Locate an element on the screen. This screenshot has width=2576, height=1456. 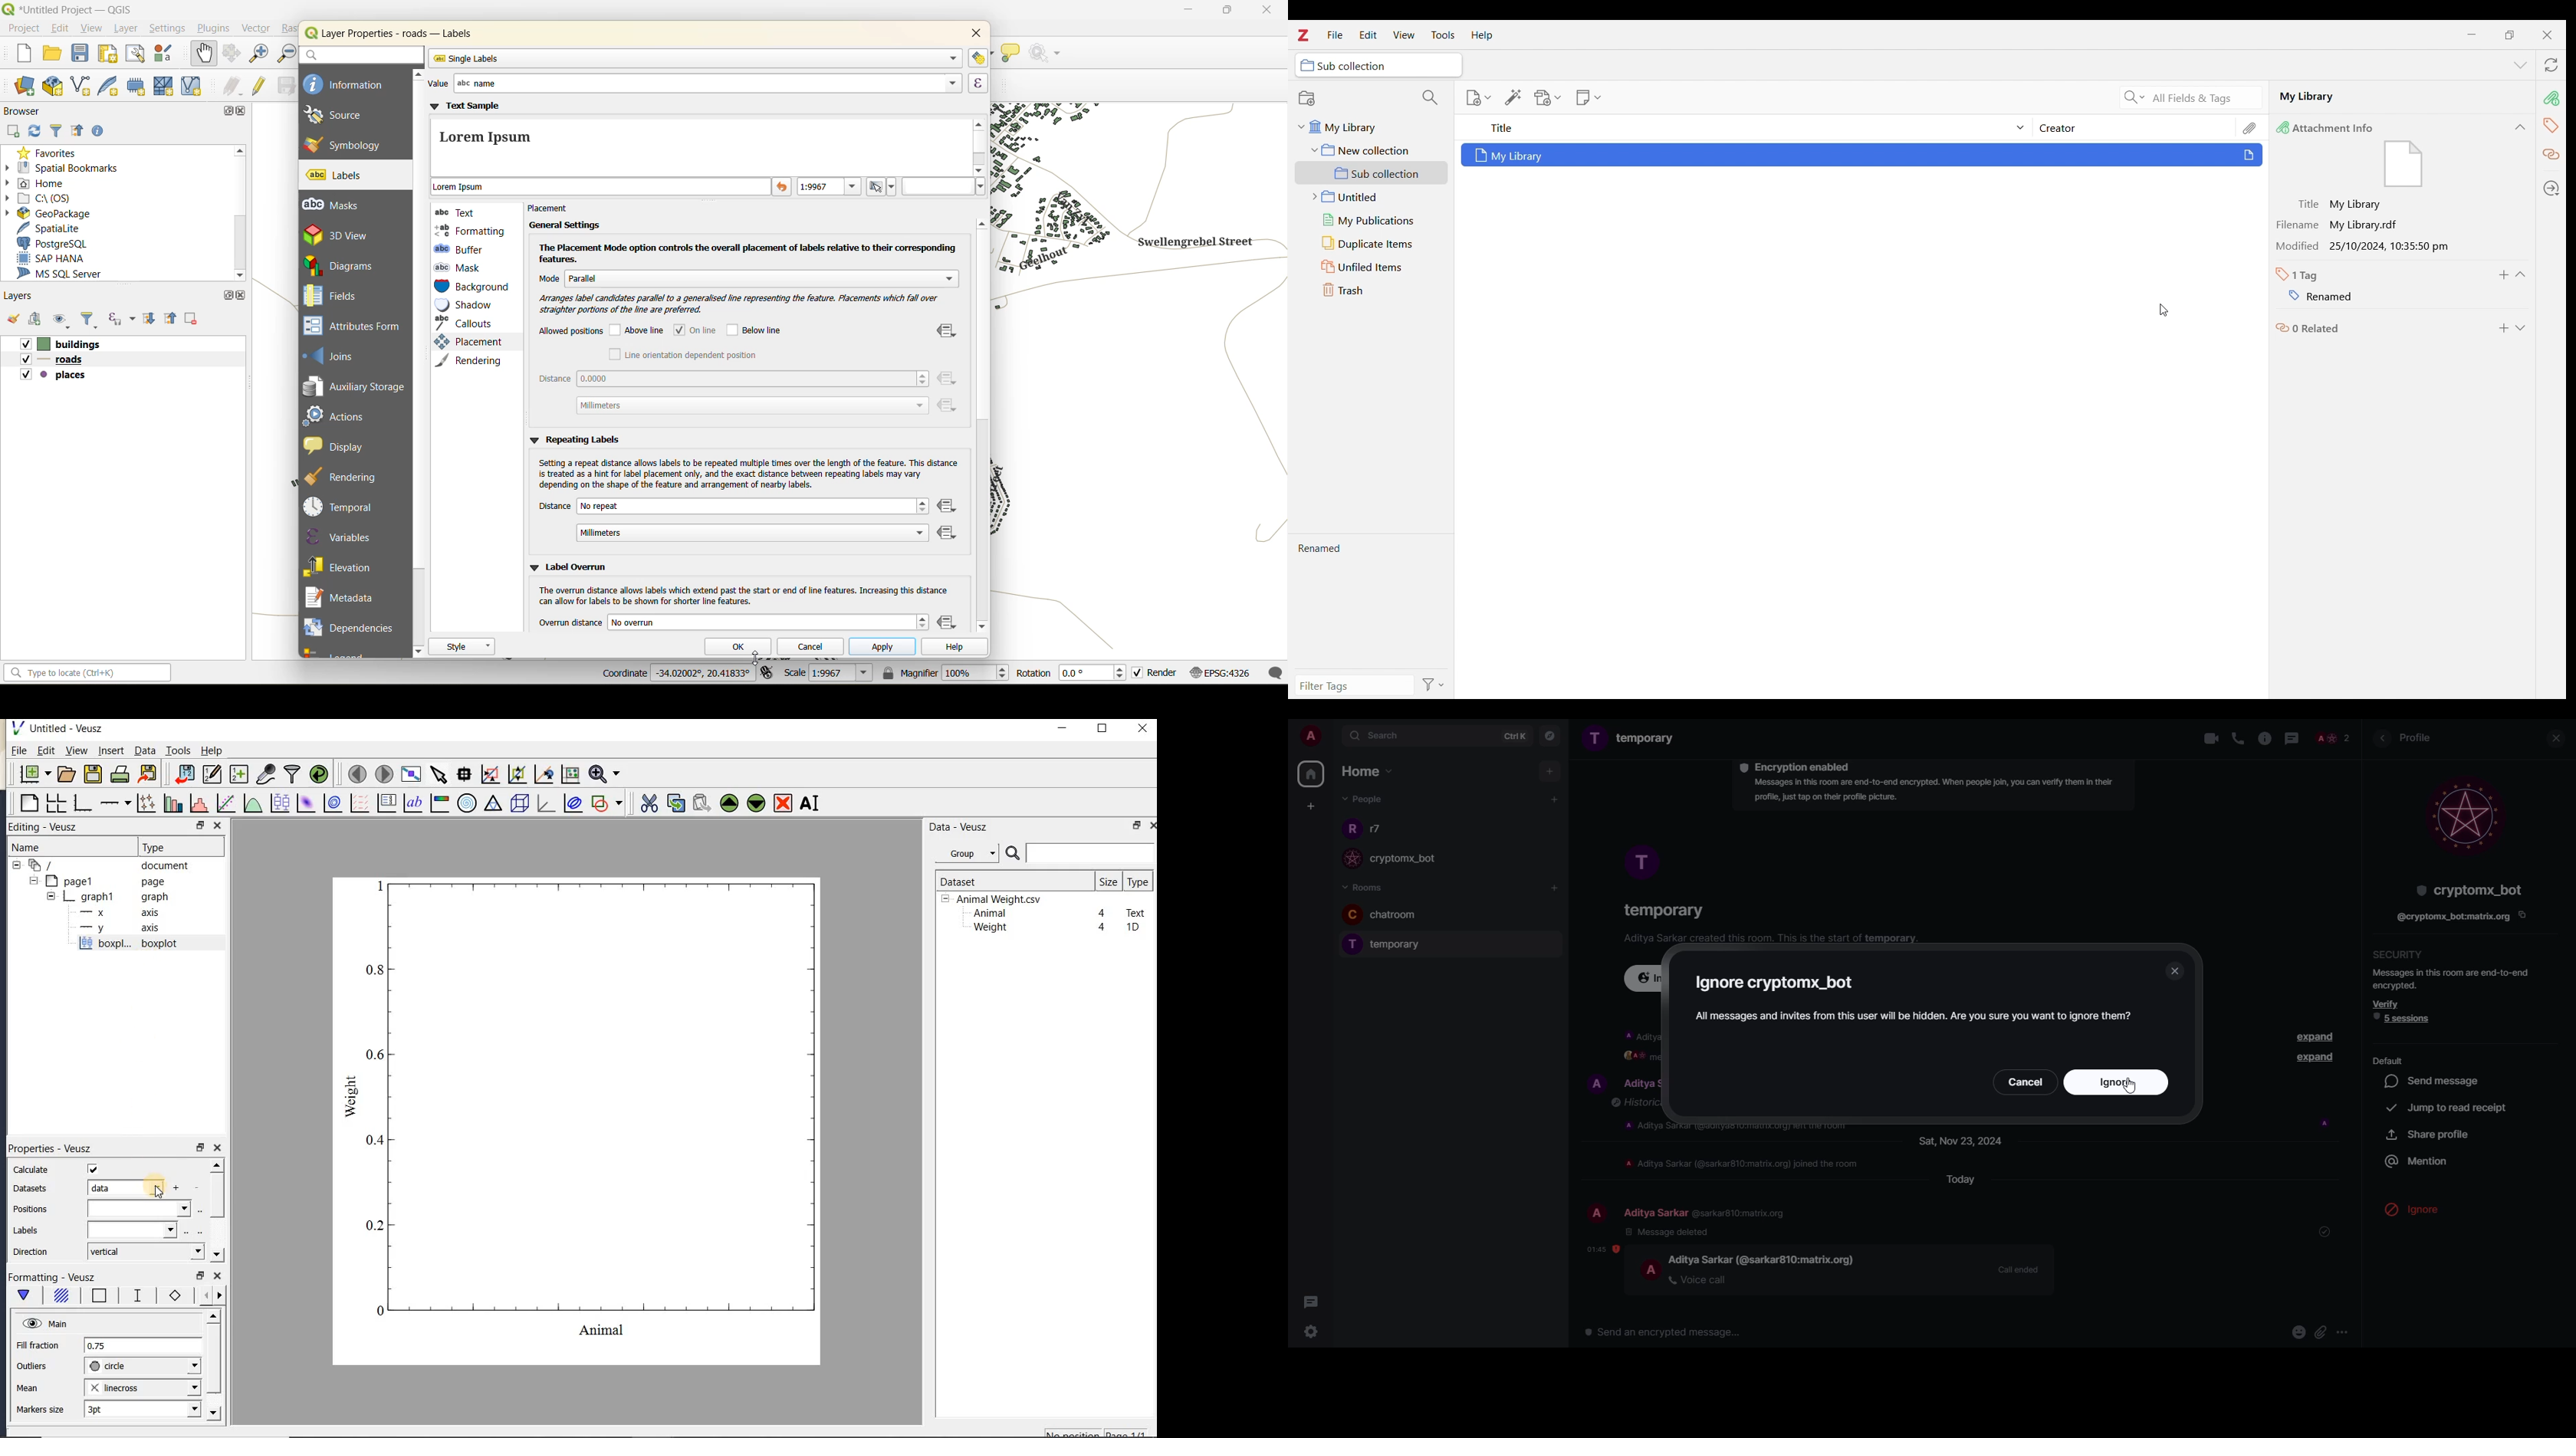
plot a vector field is located at coordinates (358, 804).